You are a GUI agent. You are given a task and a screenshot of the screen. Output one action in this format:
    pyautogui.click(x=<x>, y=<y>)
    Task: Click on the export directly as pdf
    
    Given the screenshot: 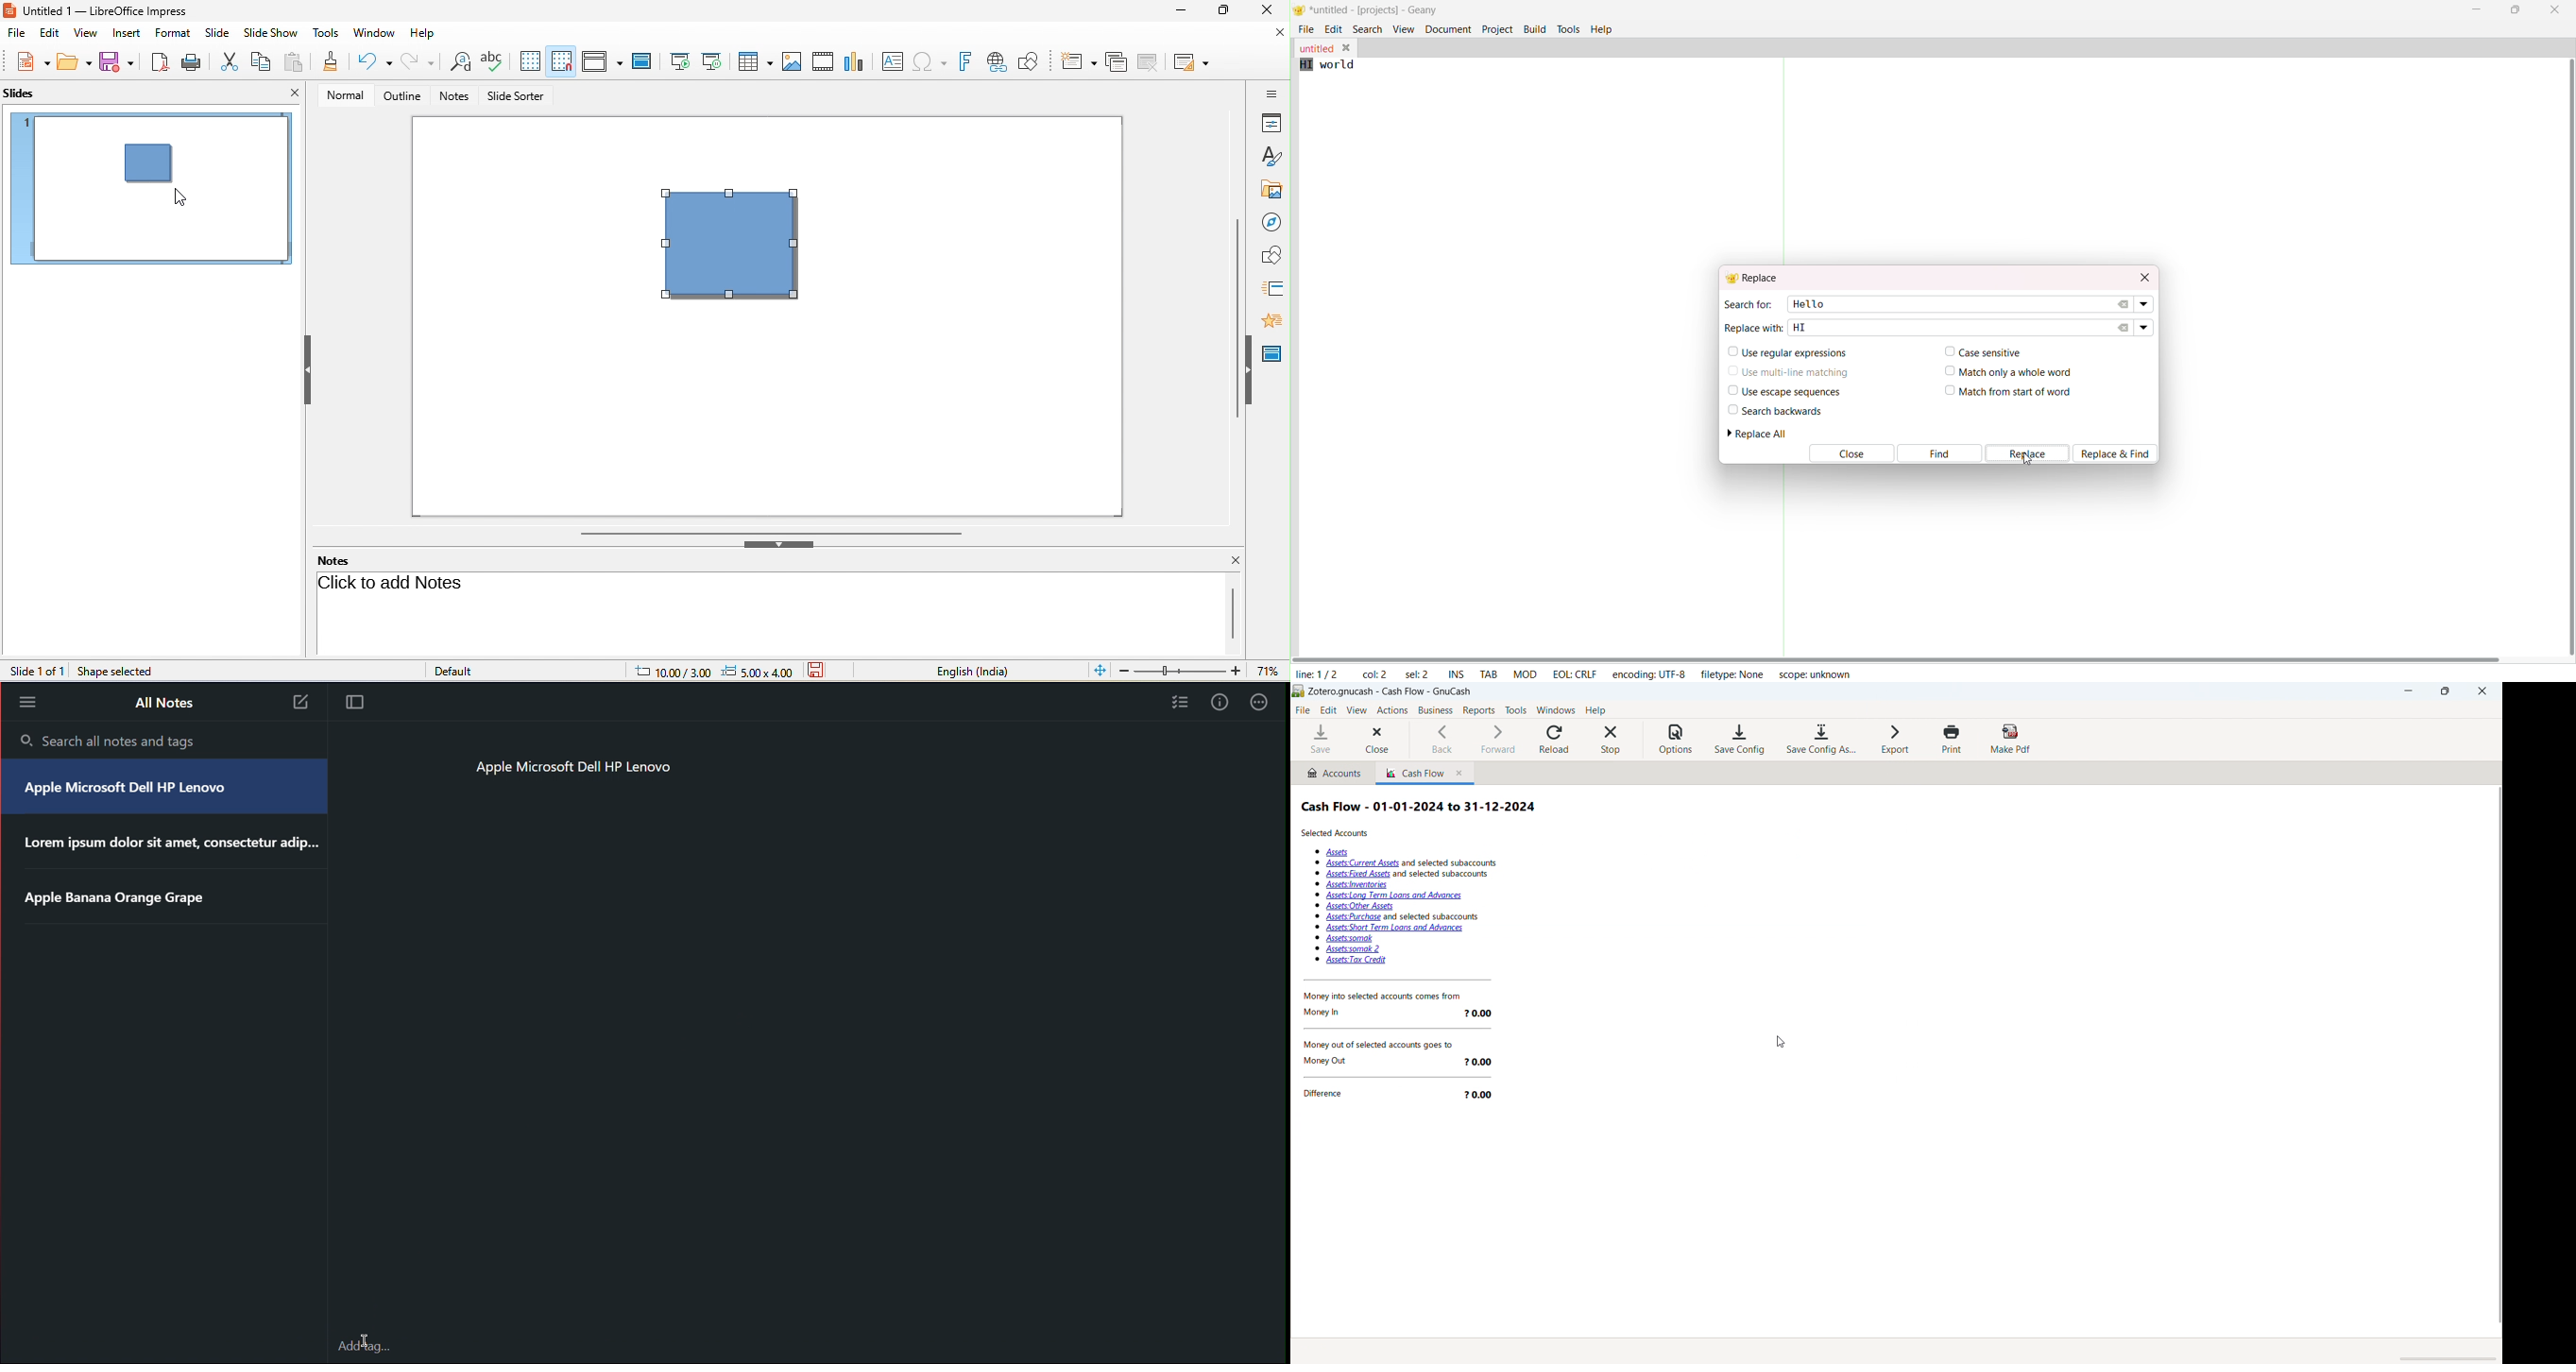 What is the action you would take?
    pyautogui.click(x=156, y=60)
    